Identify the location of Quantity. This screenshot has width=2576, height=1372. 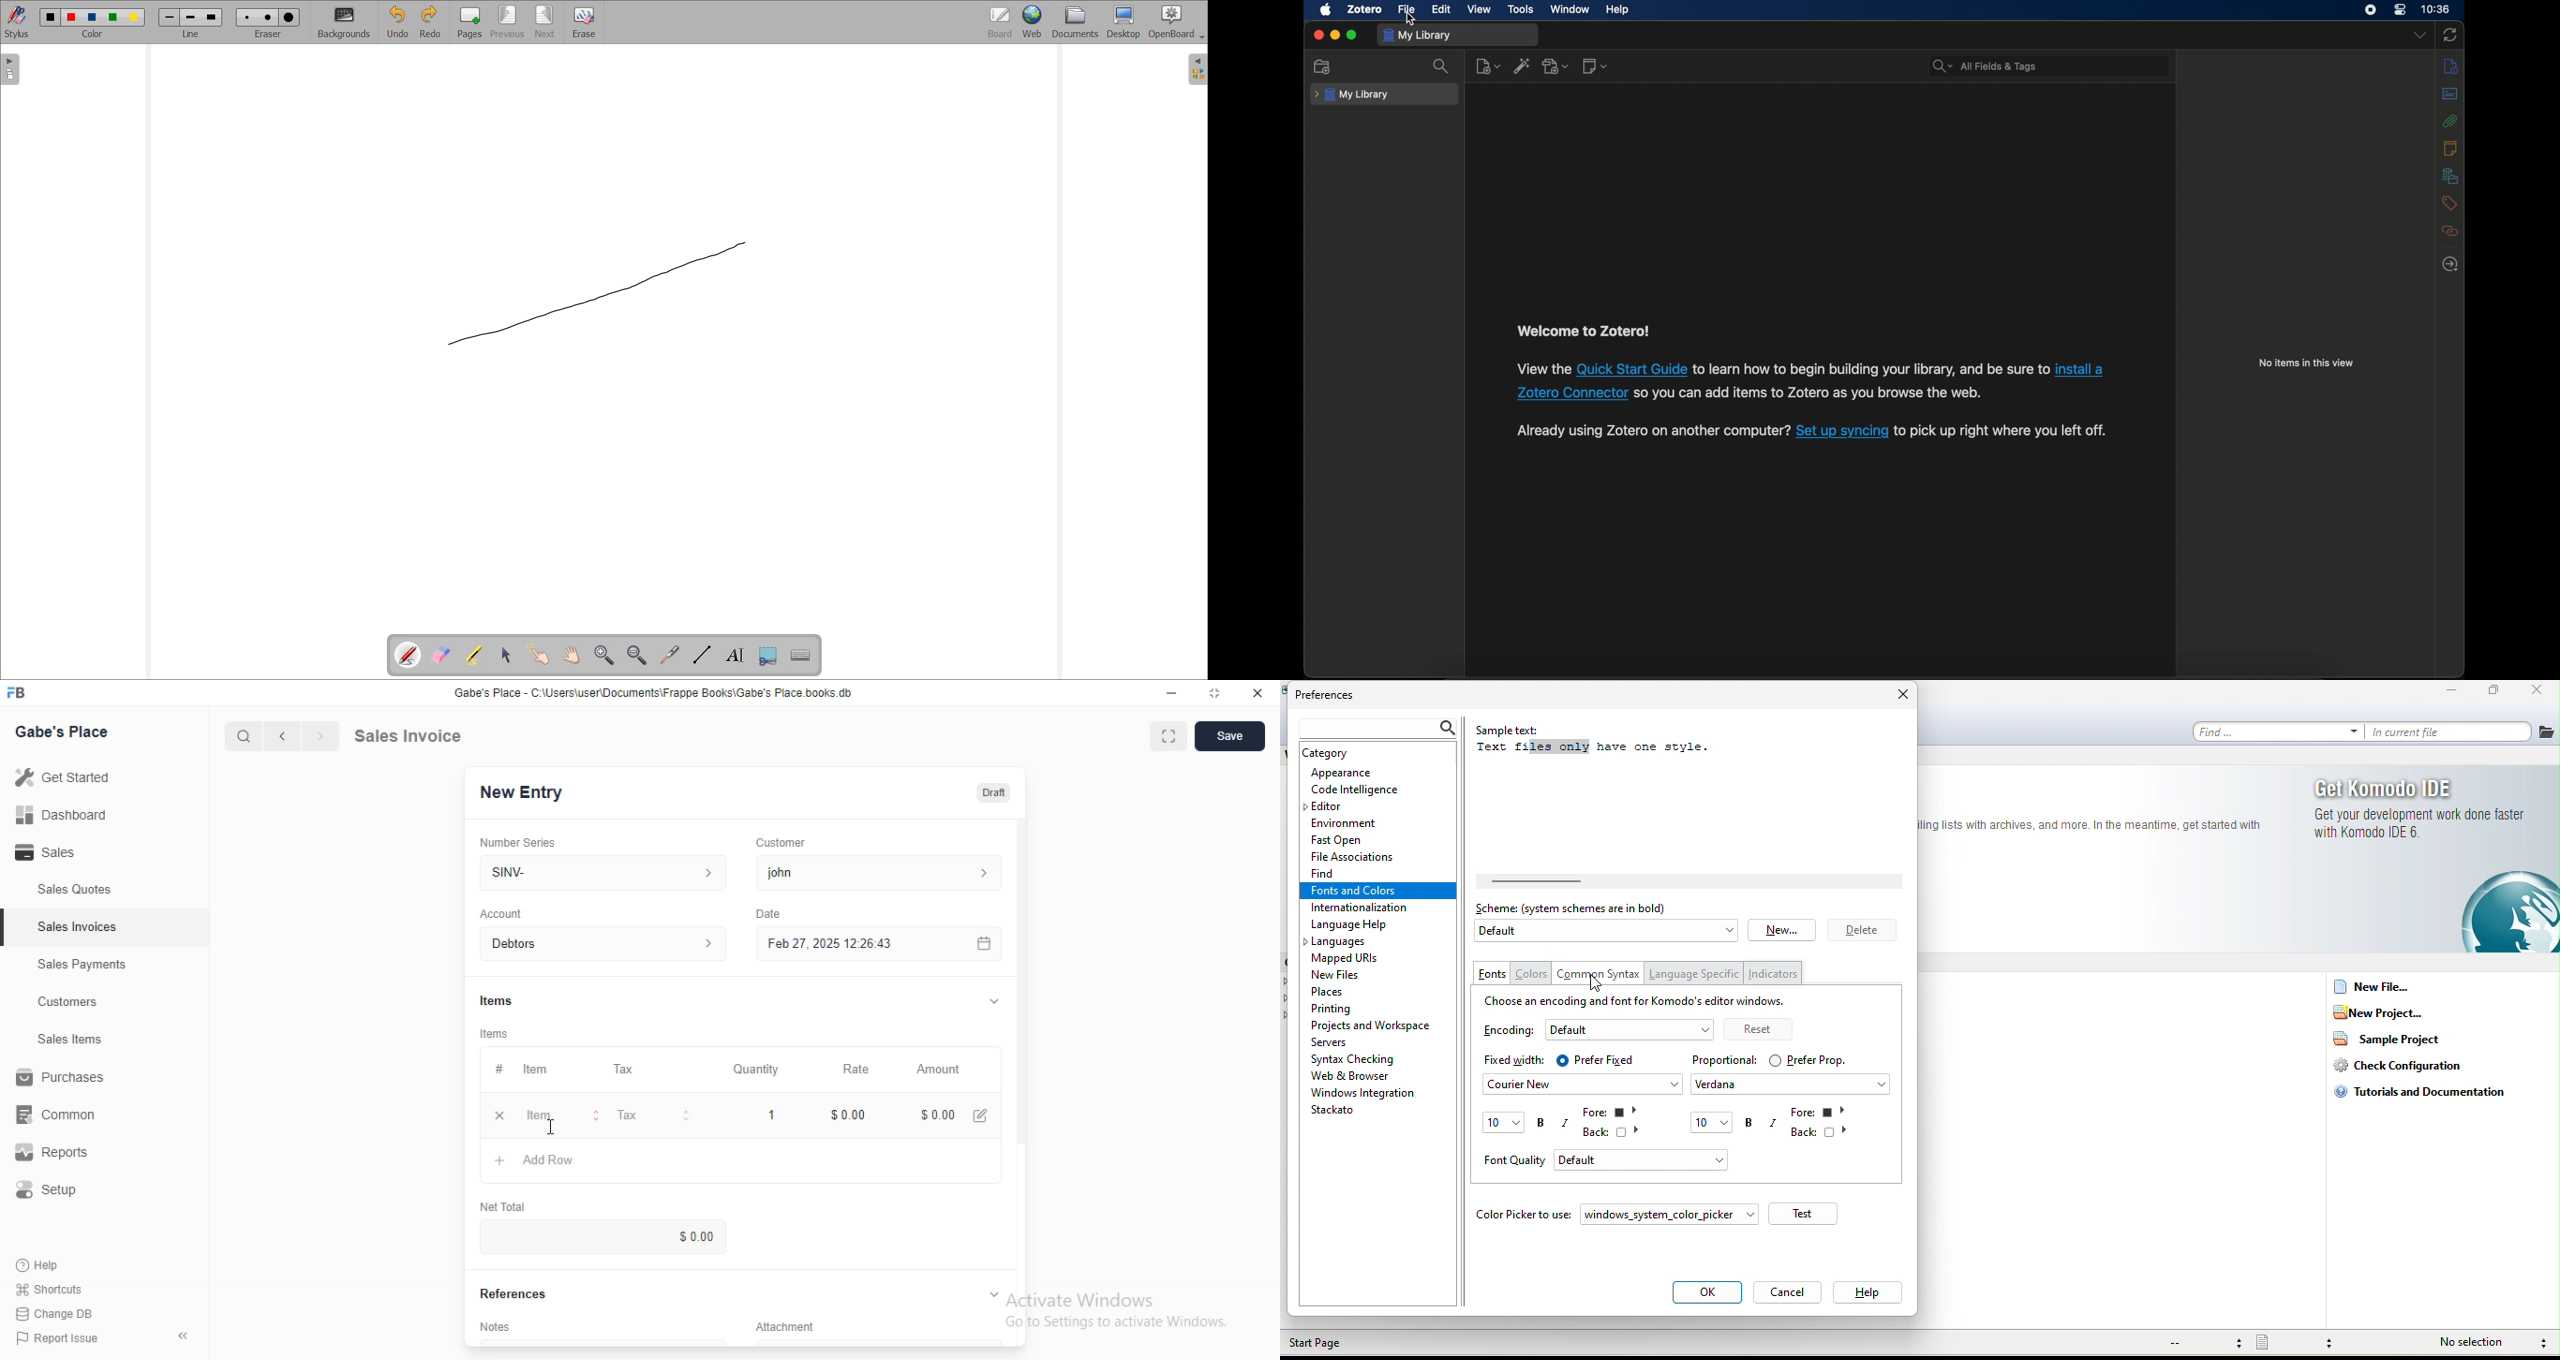
(756, 1068).